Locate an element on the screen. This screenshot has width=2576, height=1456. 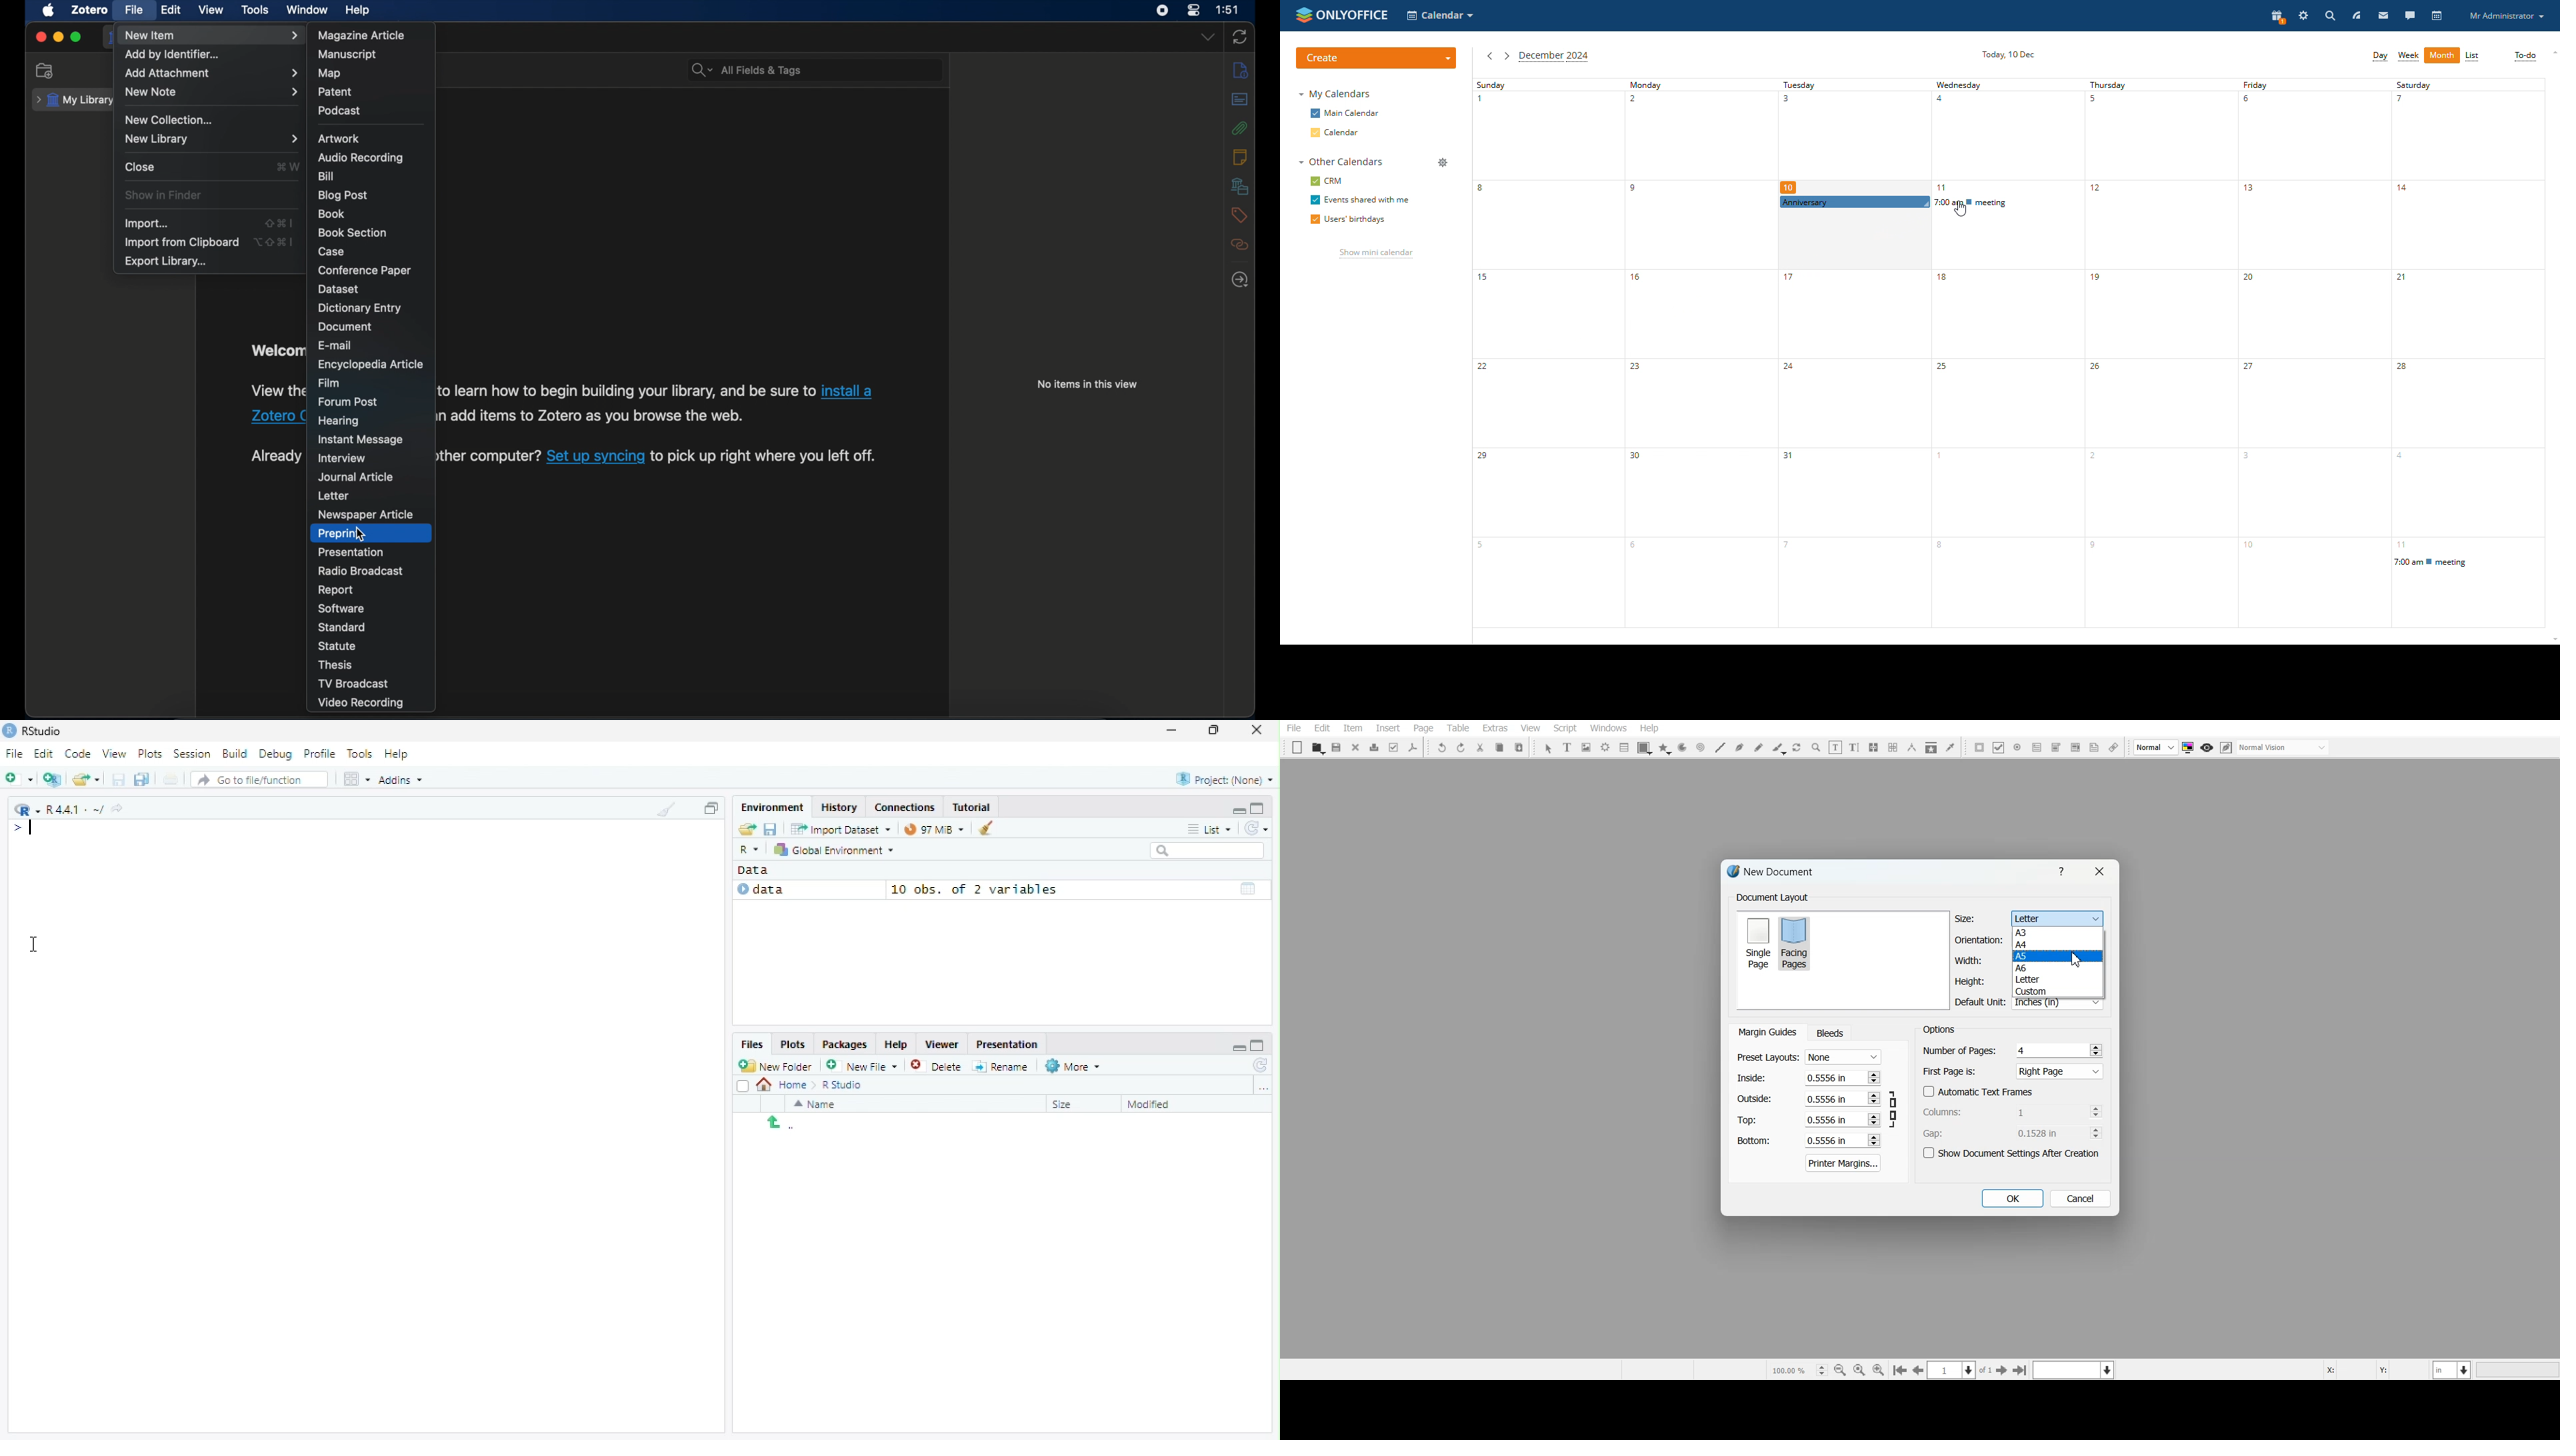
Open is located at coordinates (1317, 748).